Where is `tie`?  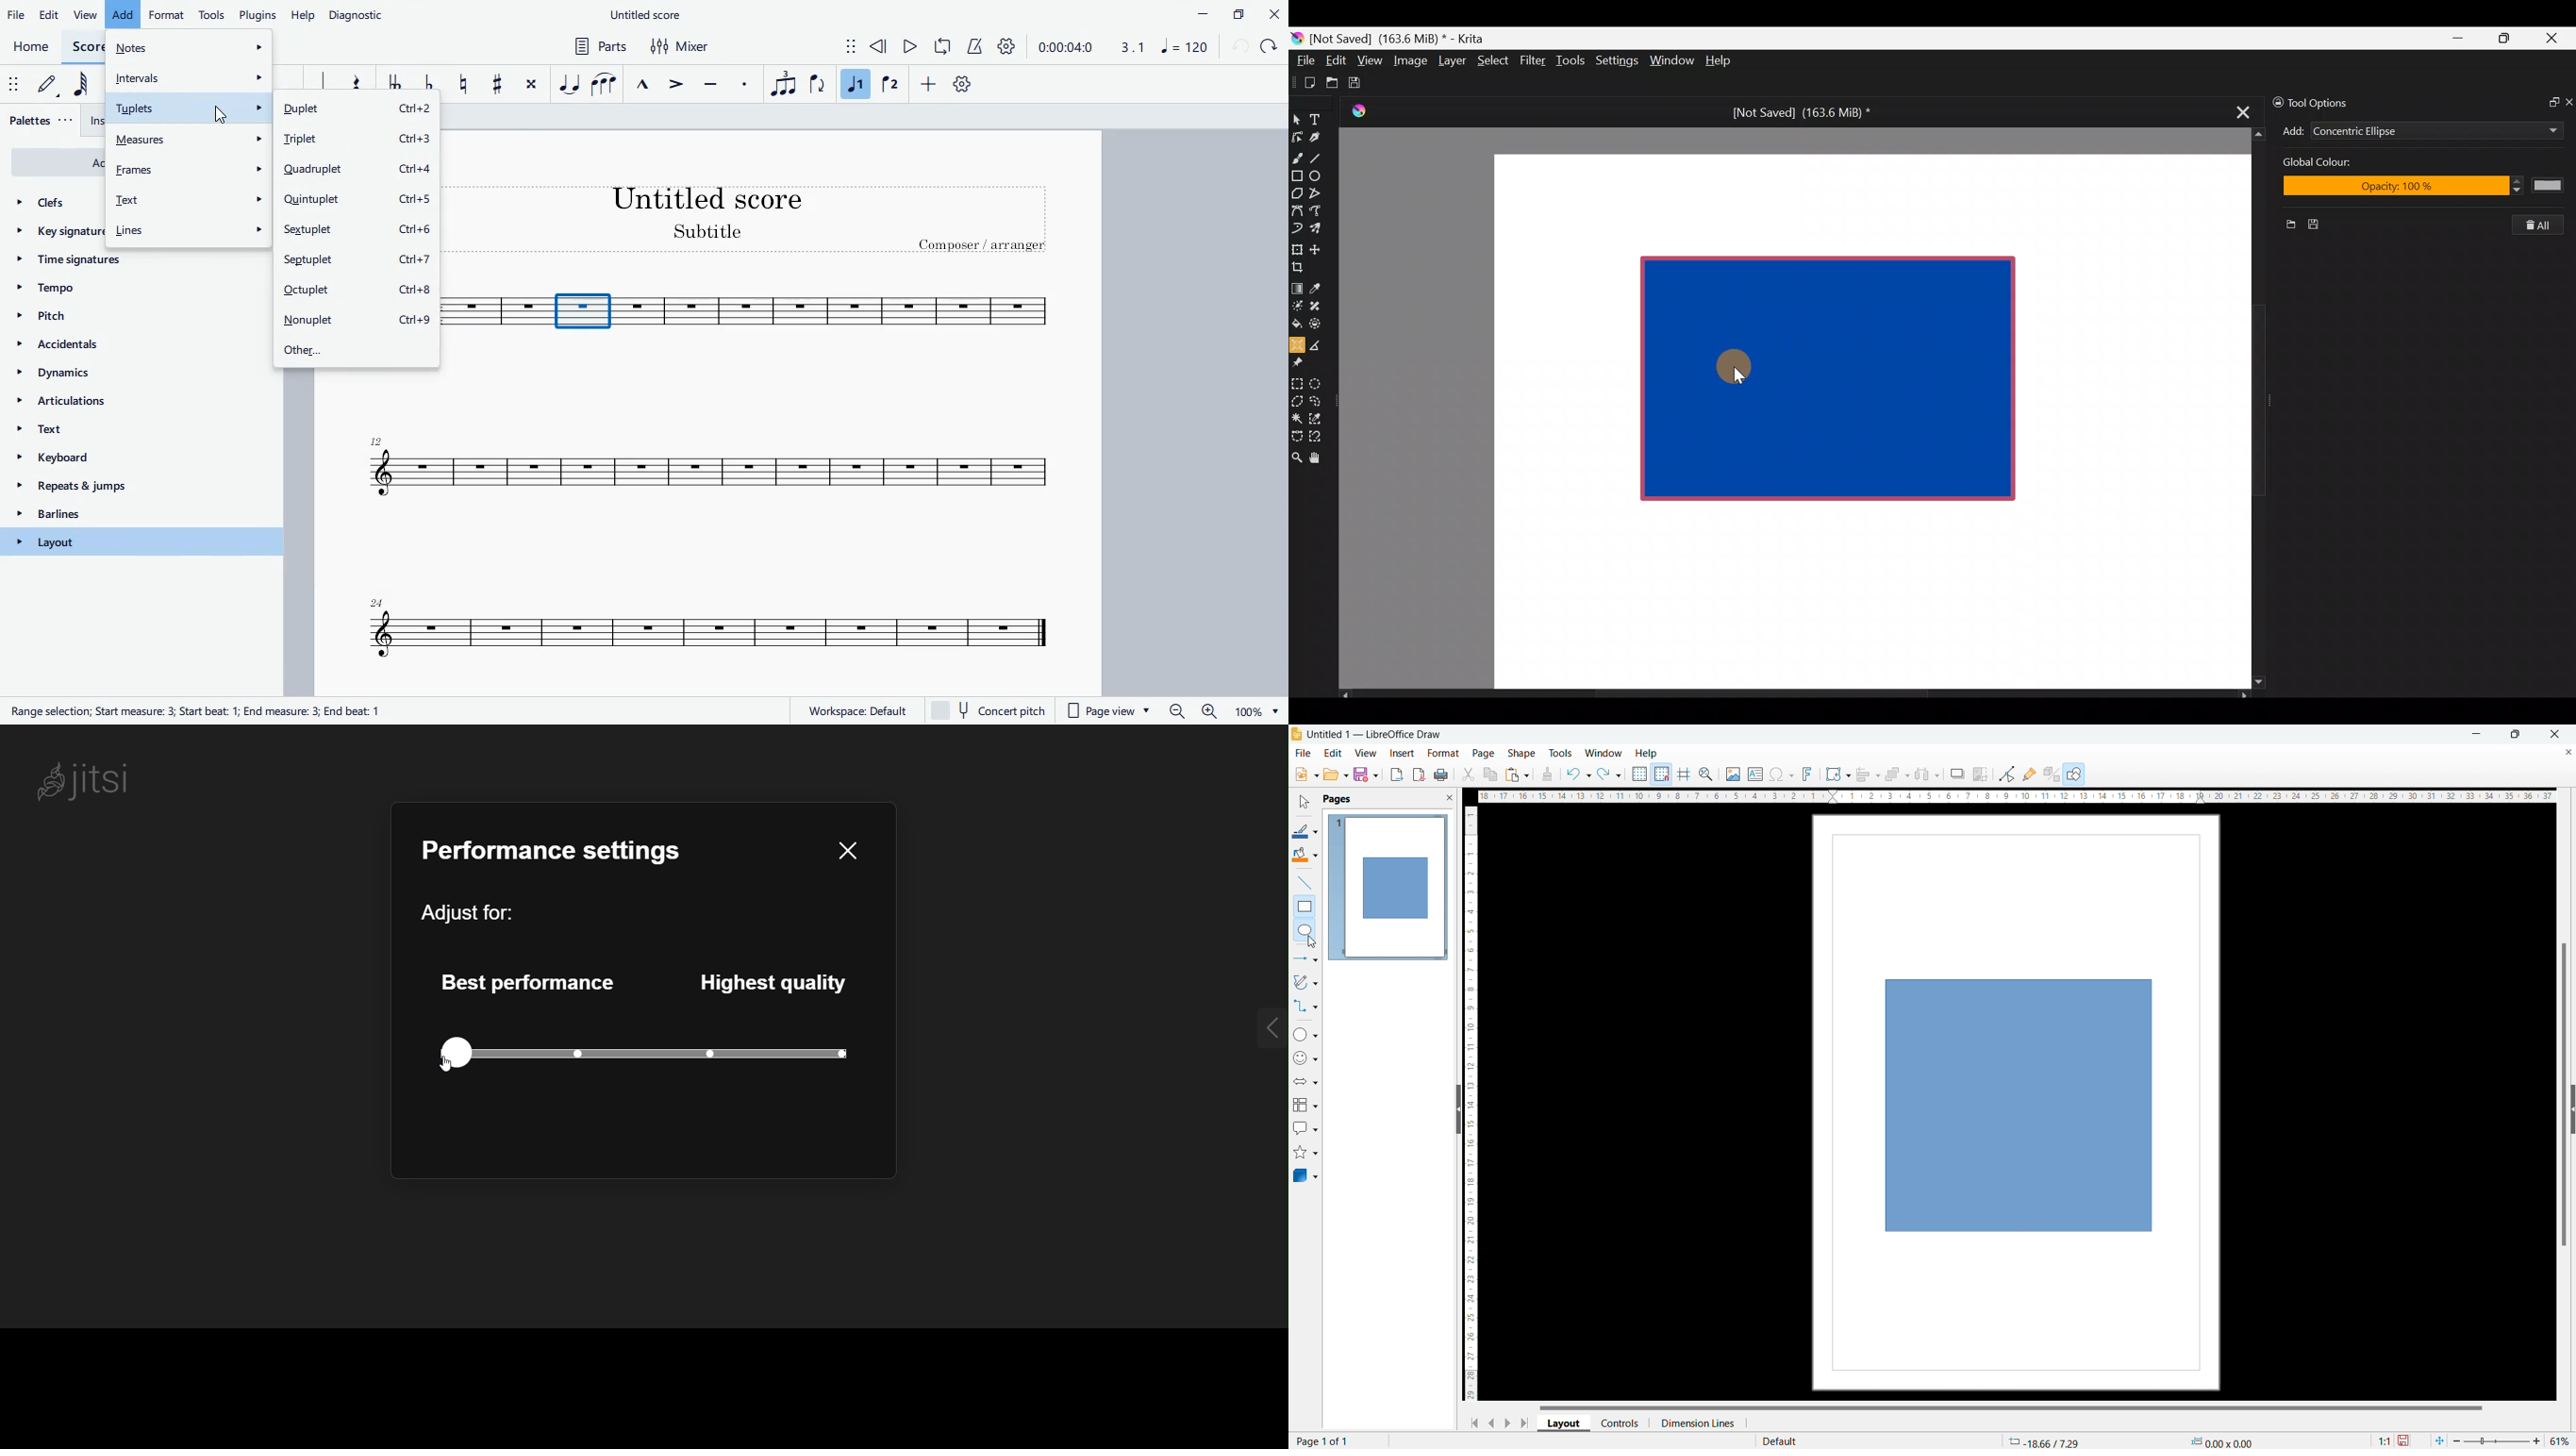
tie is located at coordinates (569, 83).